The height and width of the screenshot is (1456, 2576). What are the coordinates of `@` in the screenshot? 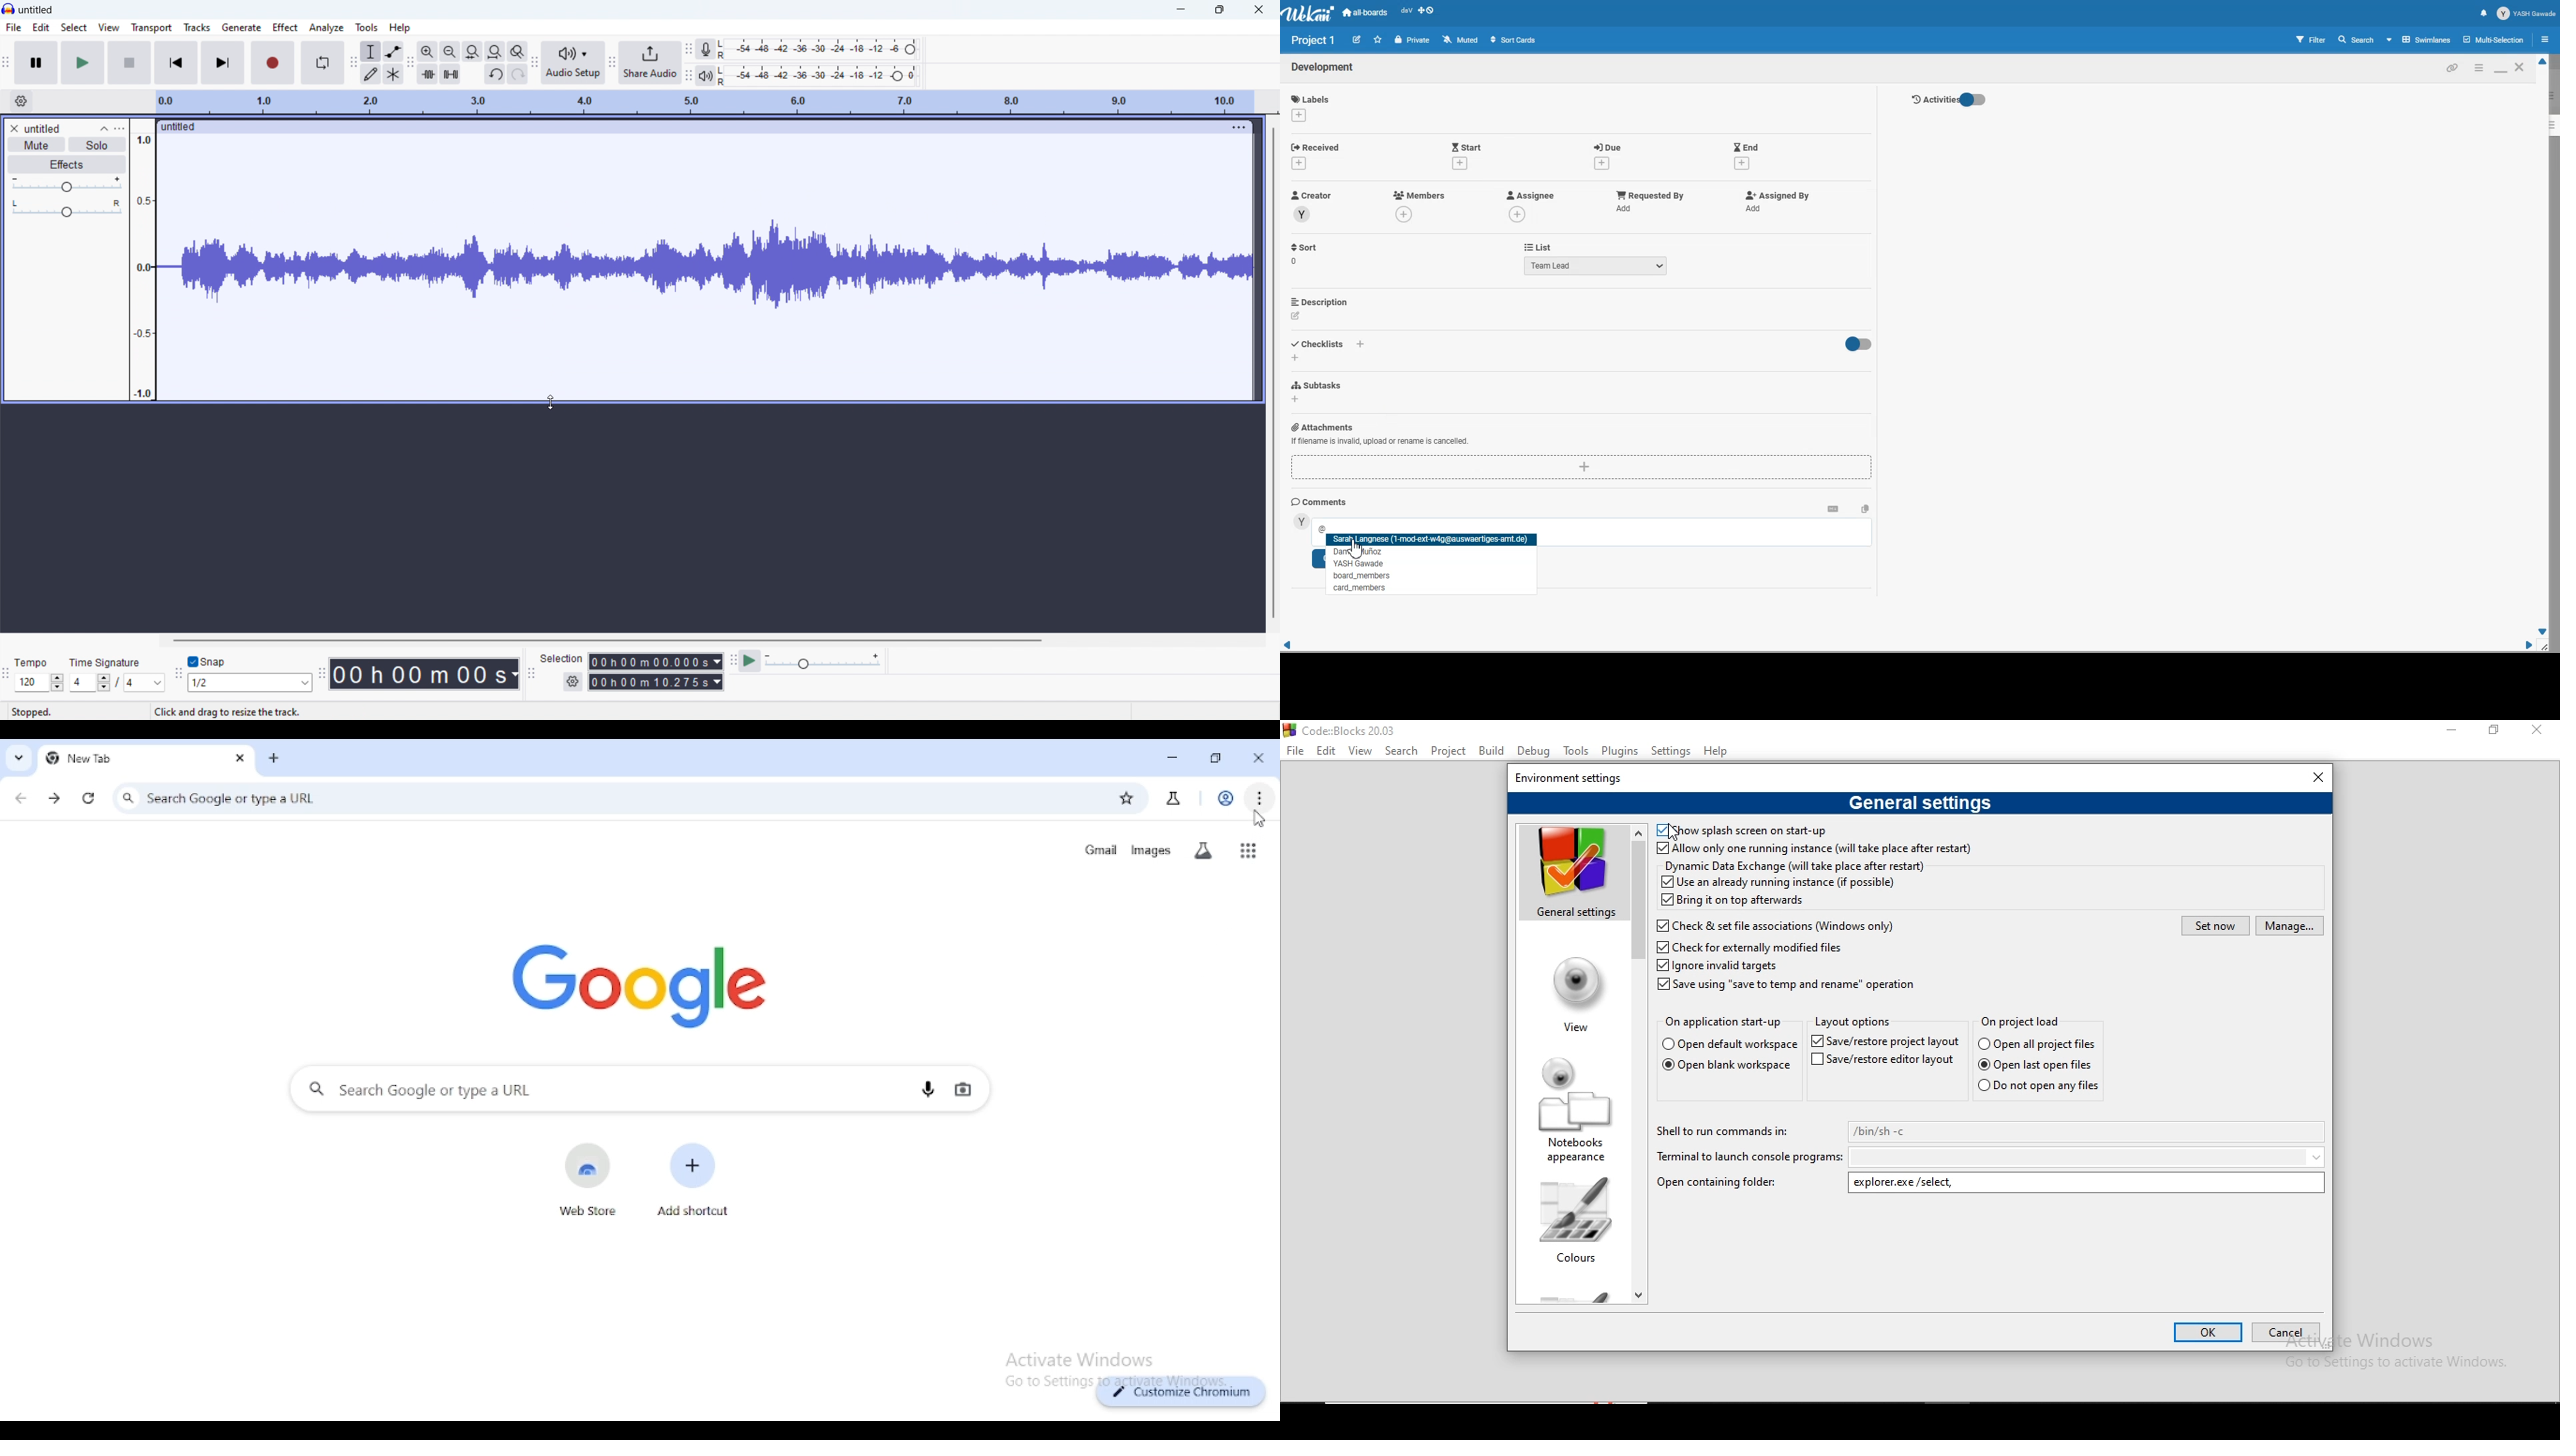 It's located at (1321, 529).